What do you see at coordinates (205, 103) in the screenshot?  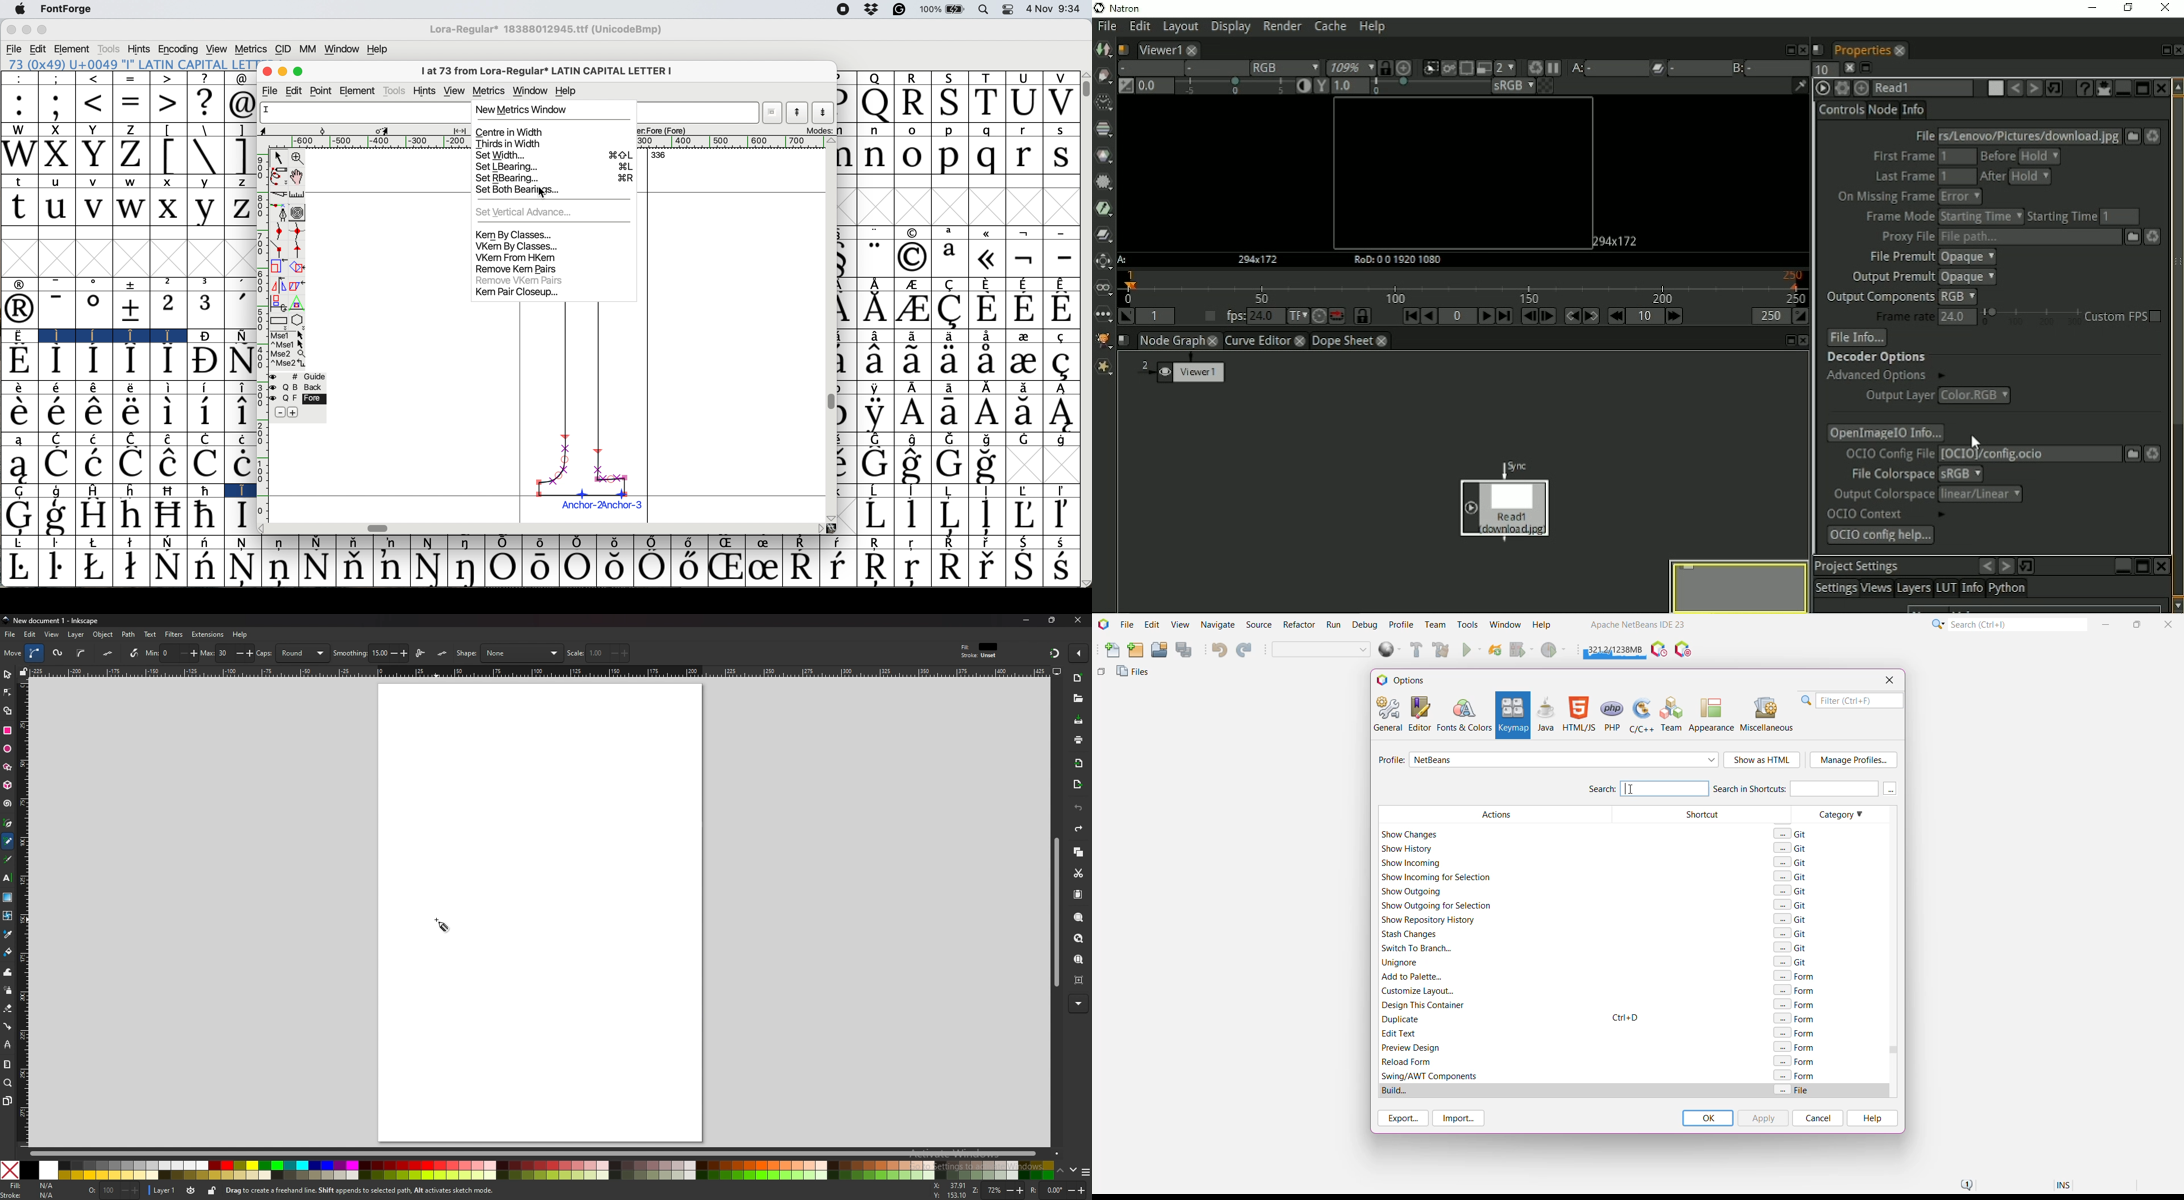 I see `?` at bounding box center [205, 103].